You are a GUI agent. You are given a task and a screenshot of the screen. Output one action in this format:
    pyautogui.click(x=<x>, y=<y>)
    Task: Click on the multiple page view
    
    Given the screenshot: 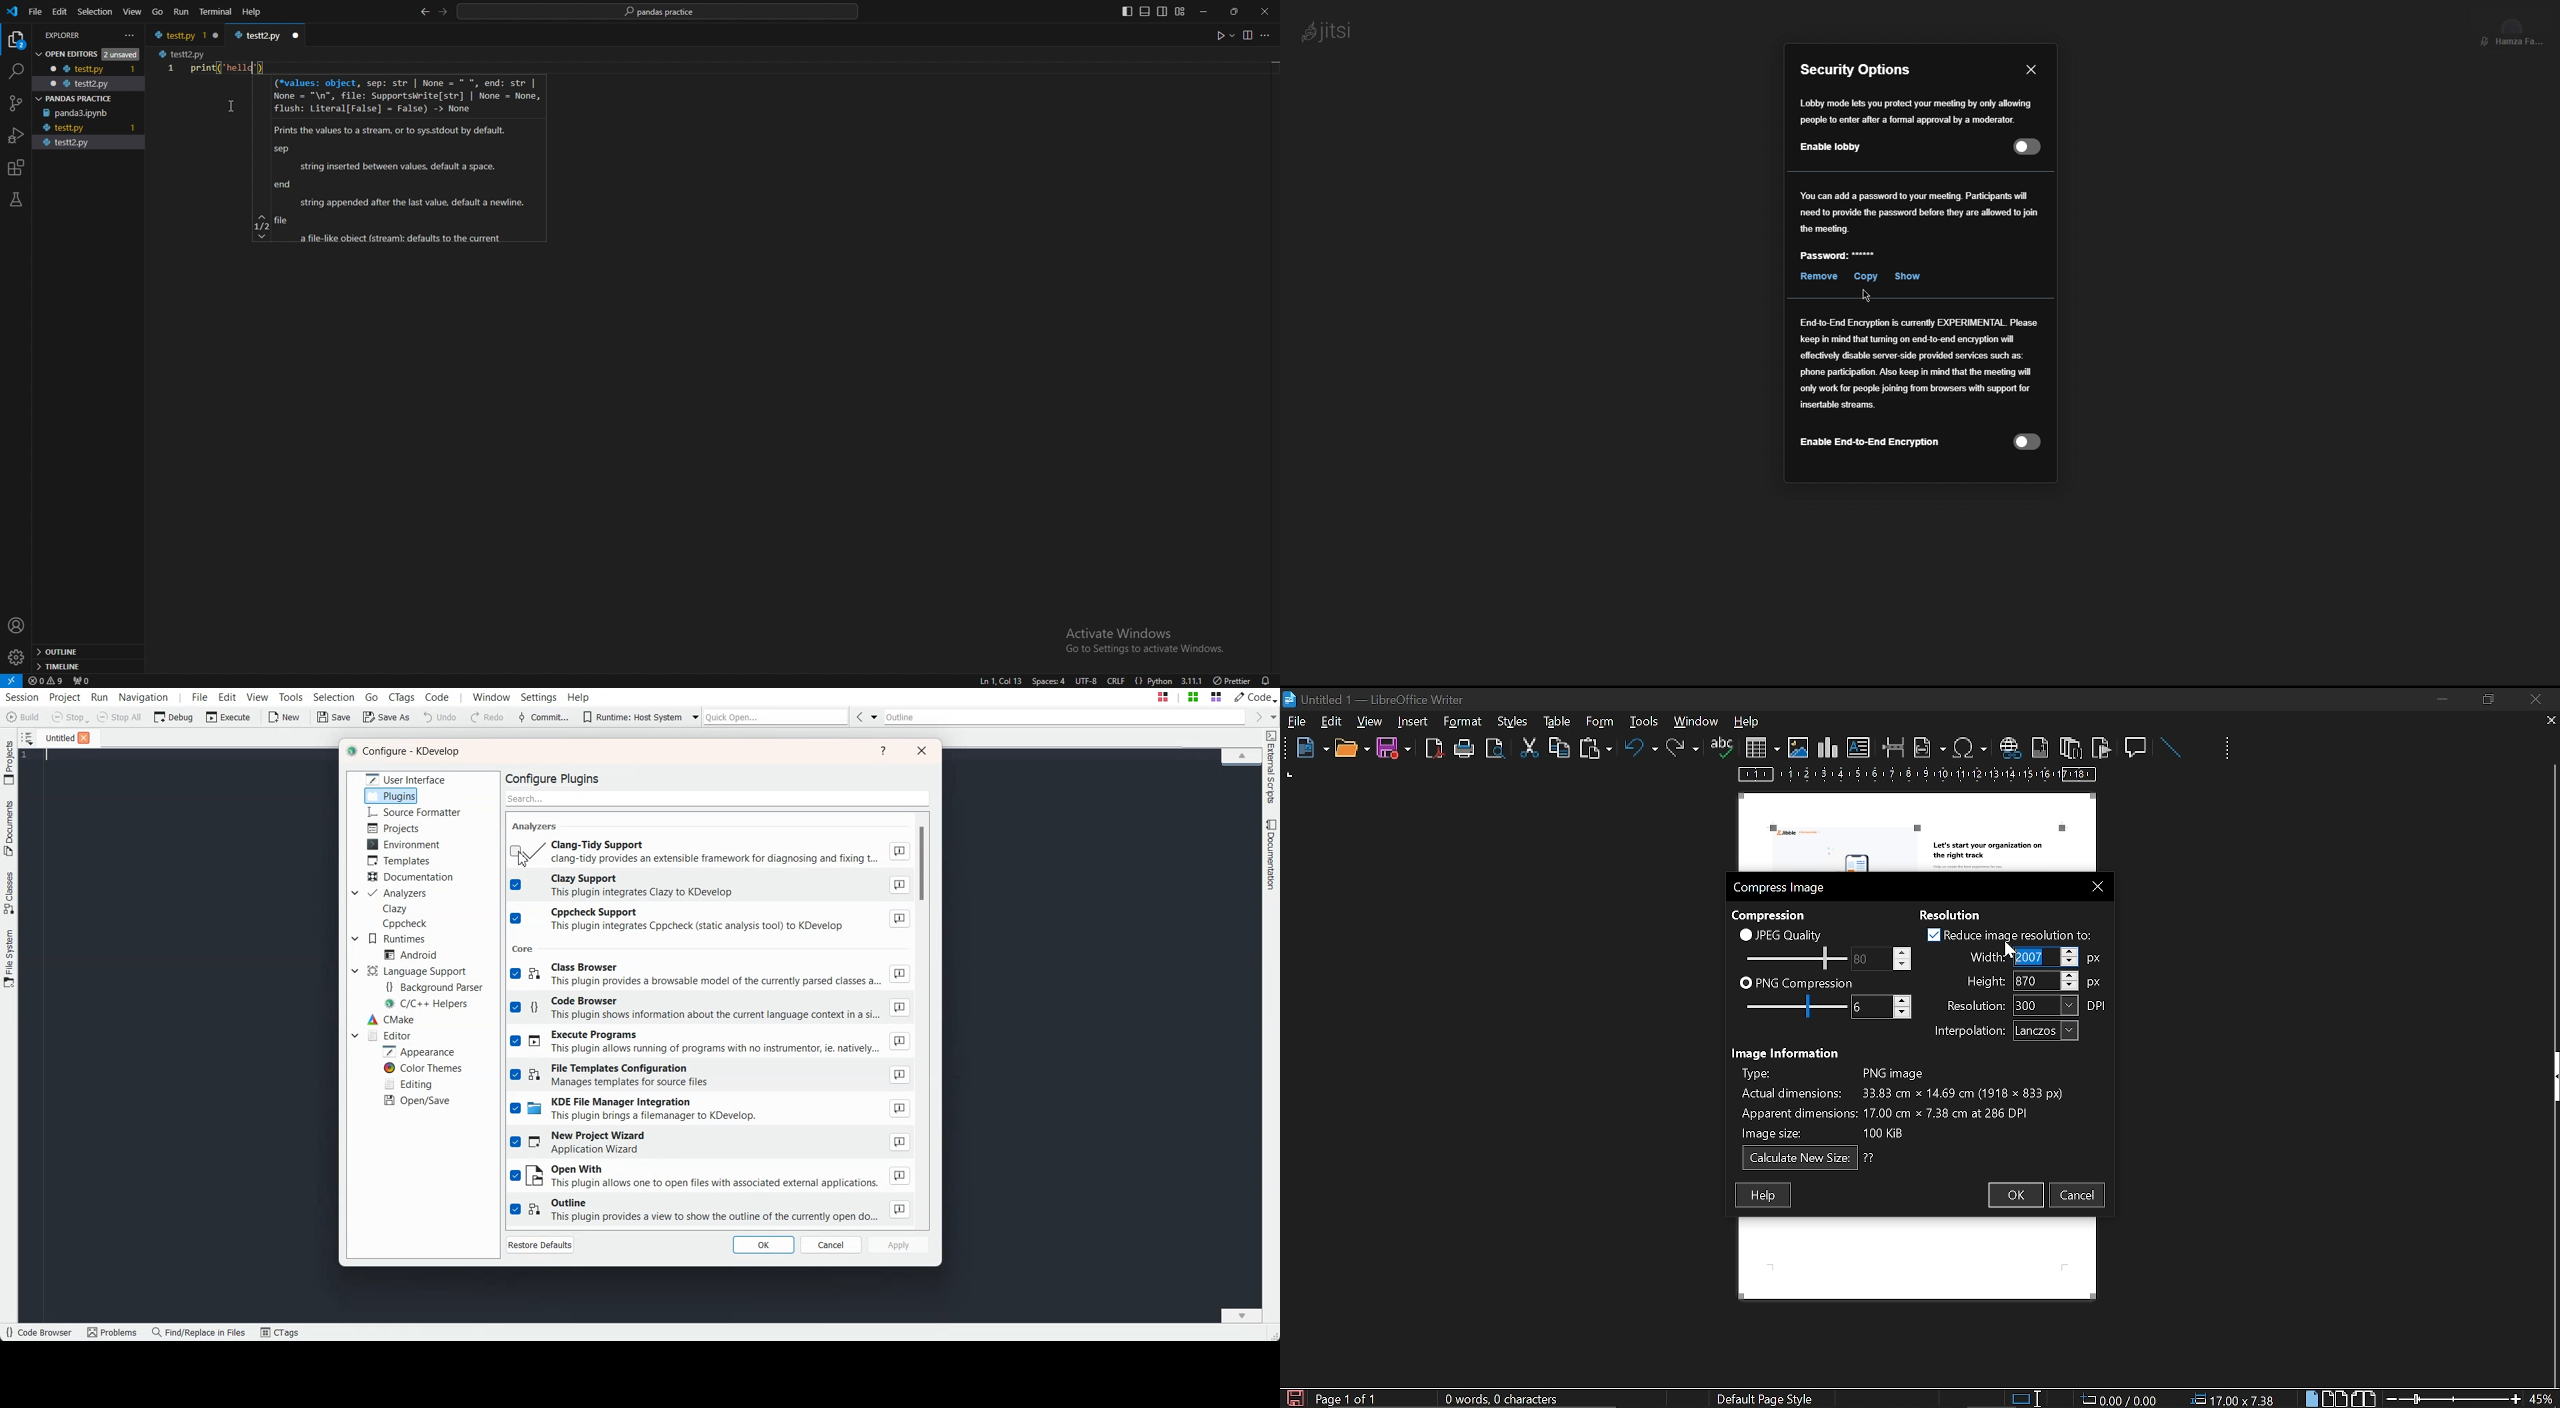 What is the action you would take?
    pyautogui.click(x=2335, y=1399)
    